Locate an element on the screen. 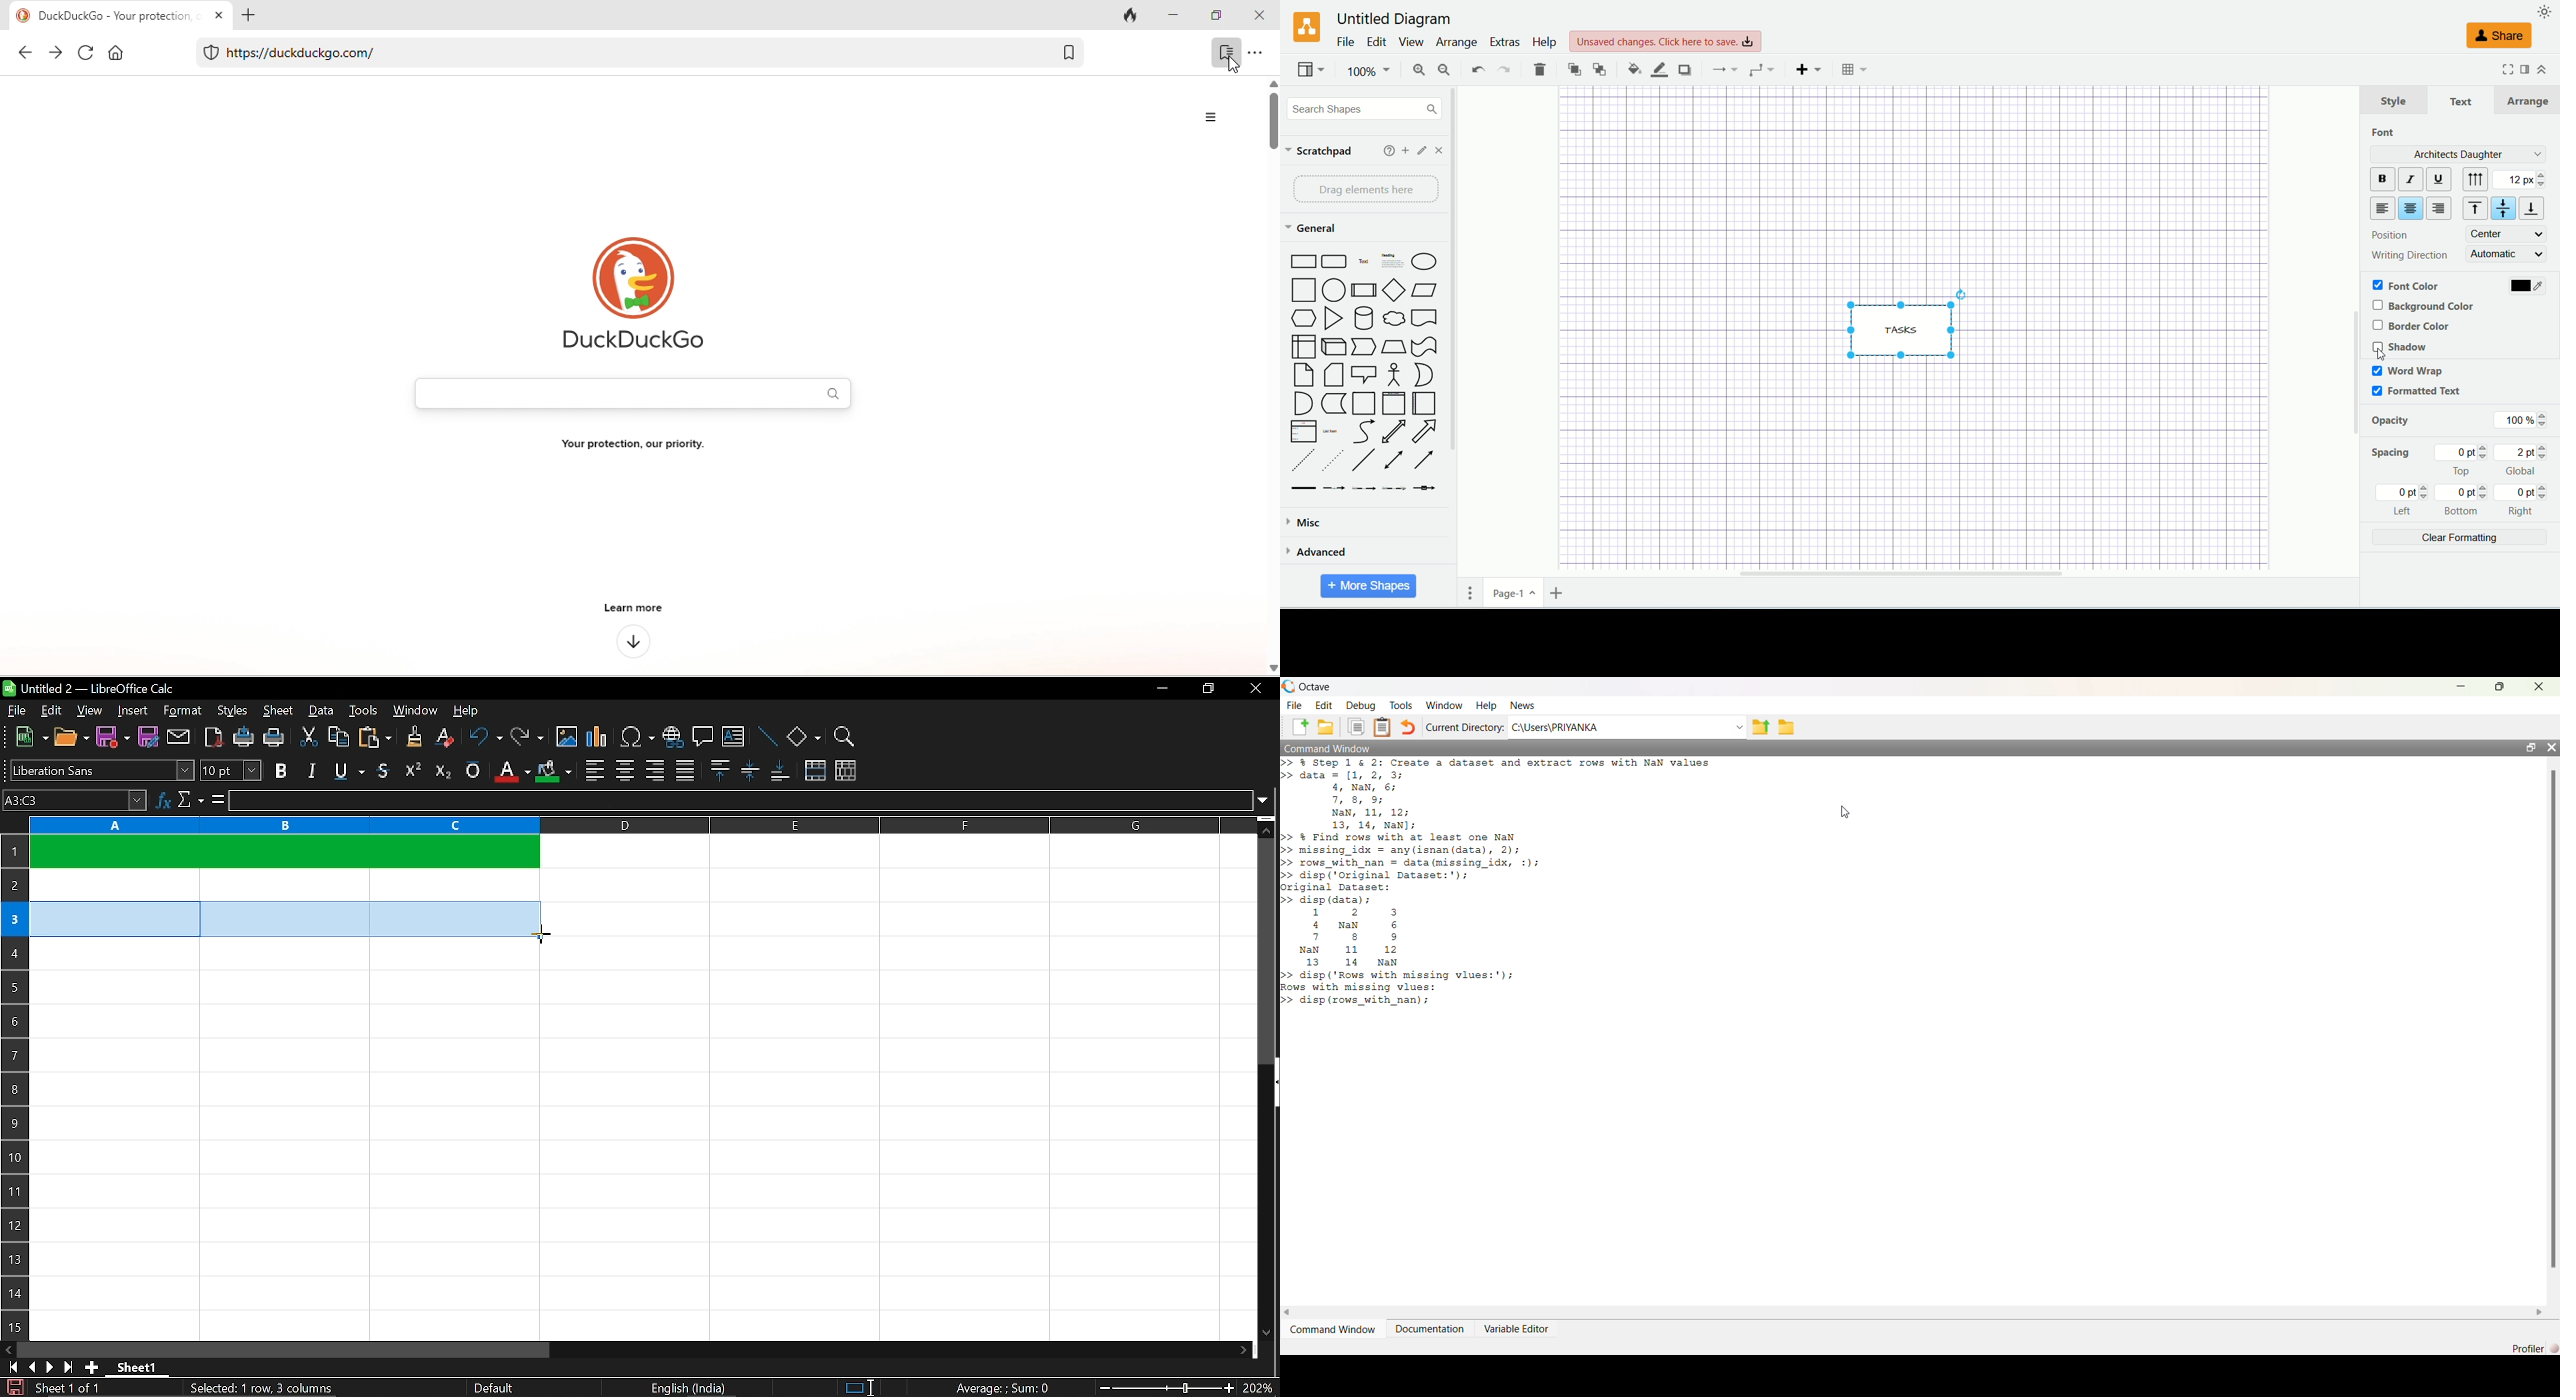 Image resolution: width=2576 pixels, height=1400 pixels. 100% is located at coordinates (1367, 71).